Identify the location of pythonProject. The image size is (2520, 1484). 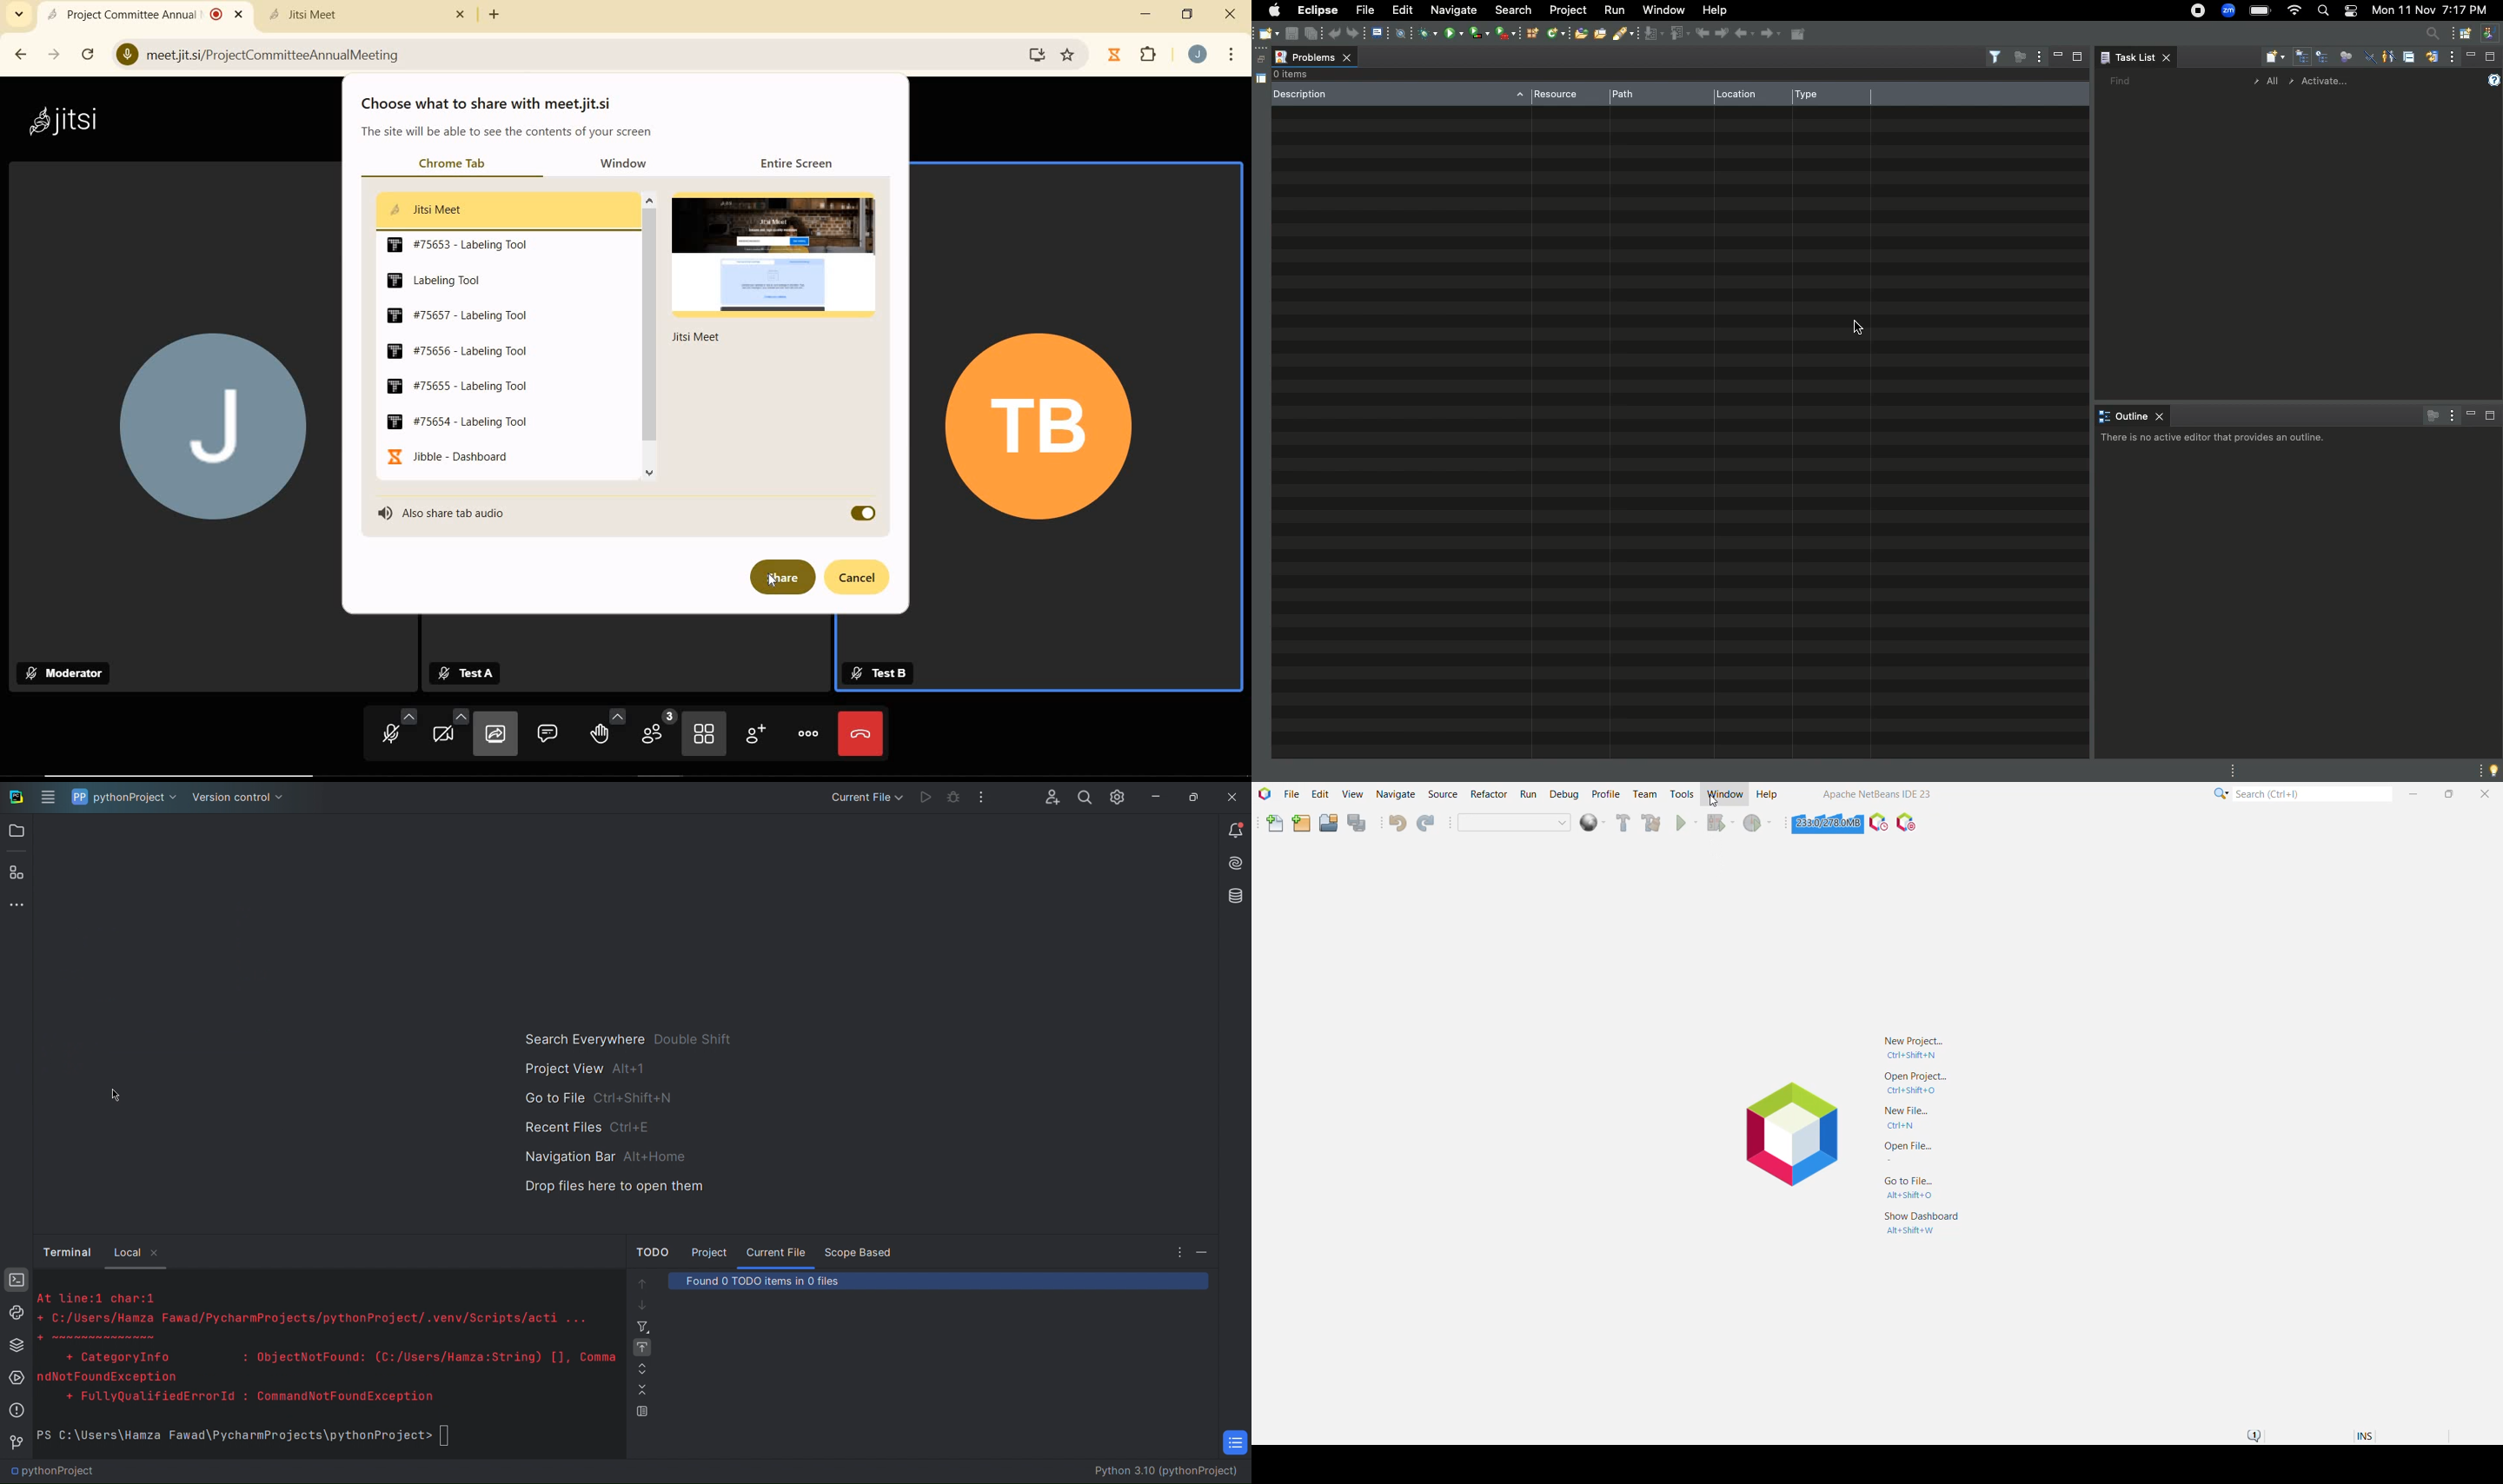
(55, 1474).